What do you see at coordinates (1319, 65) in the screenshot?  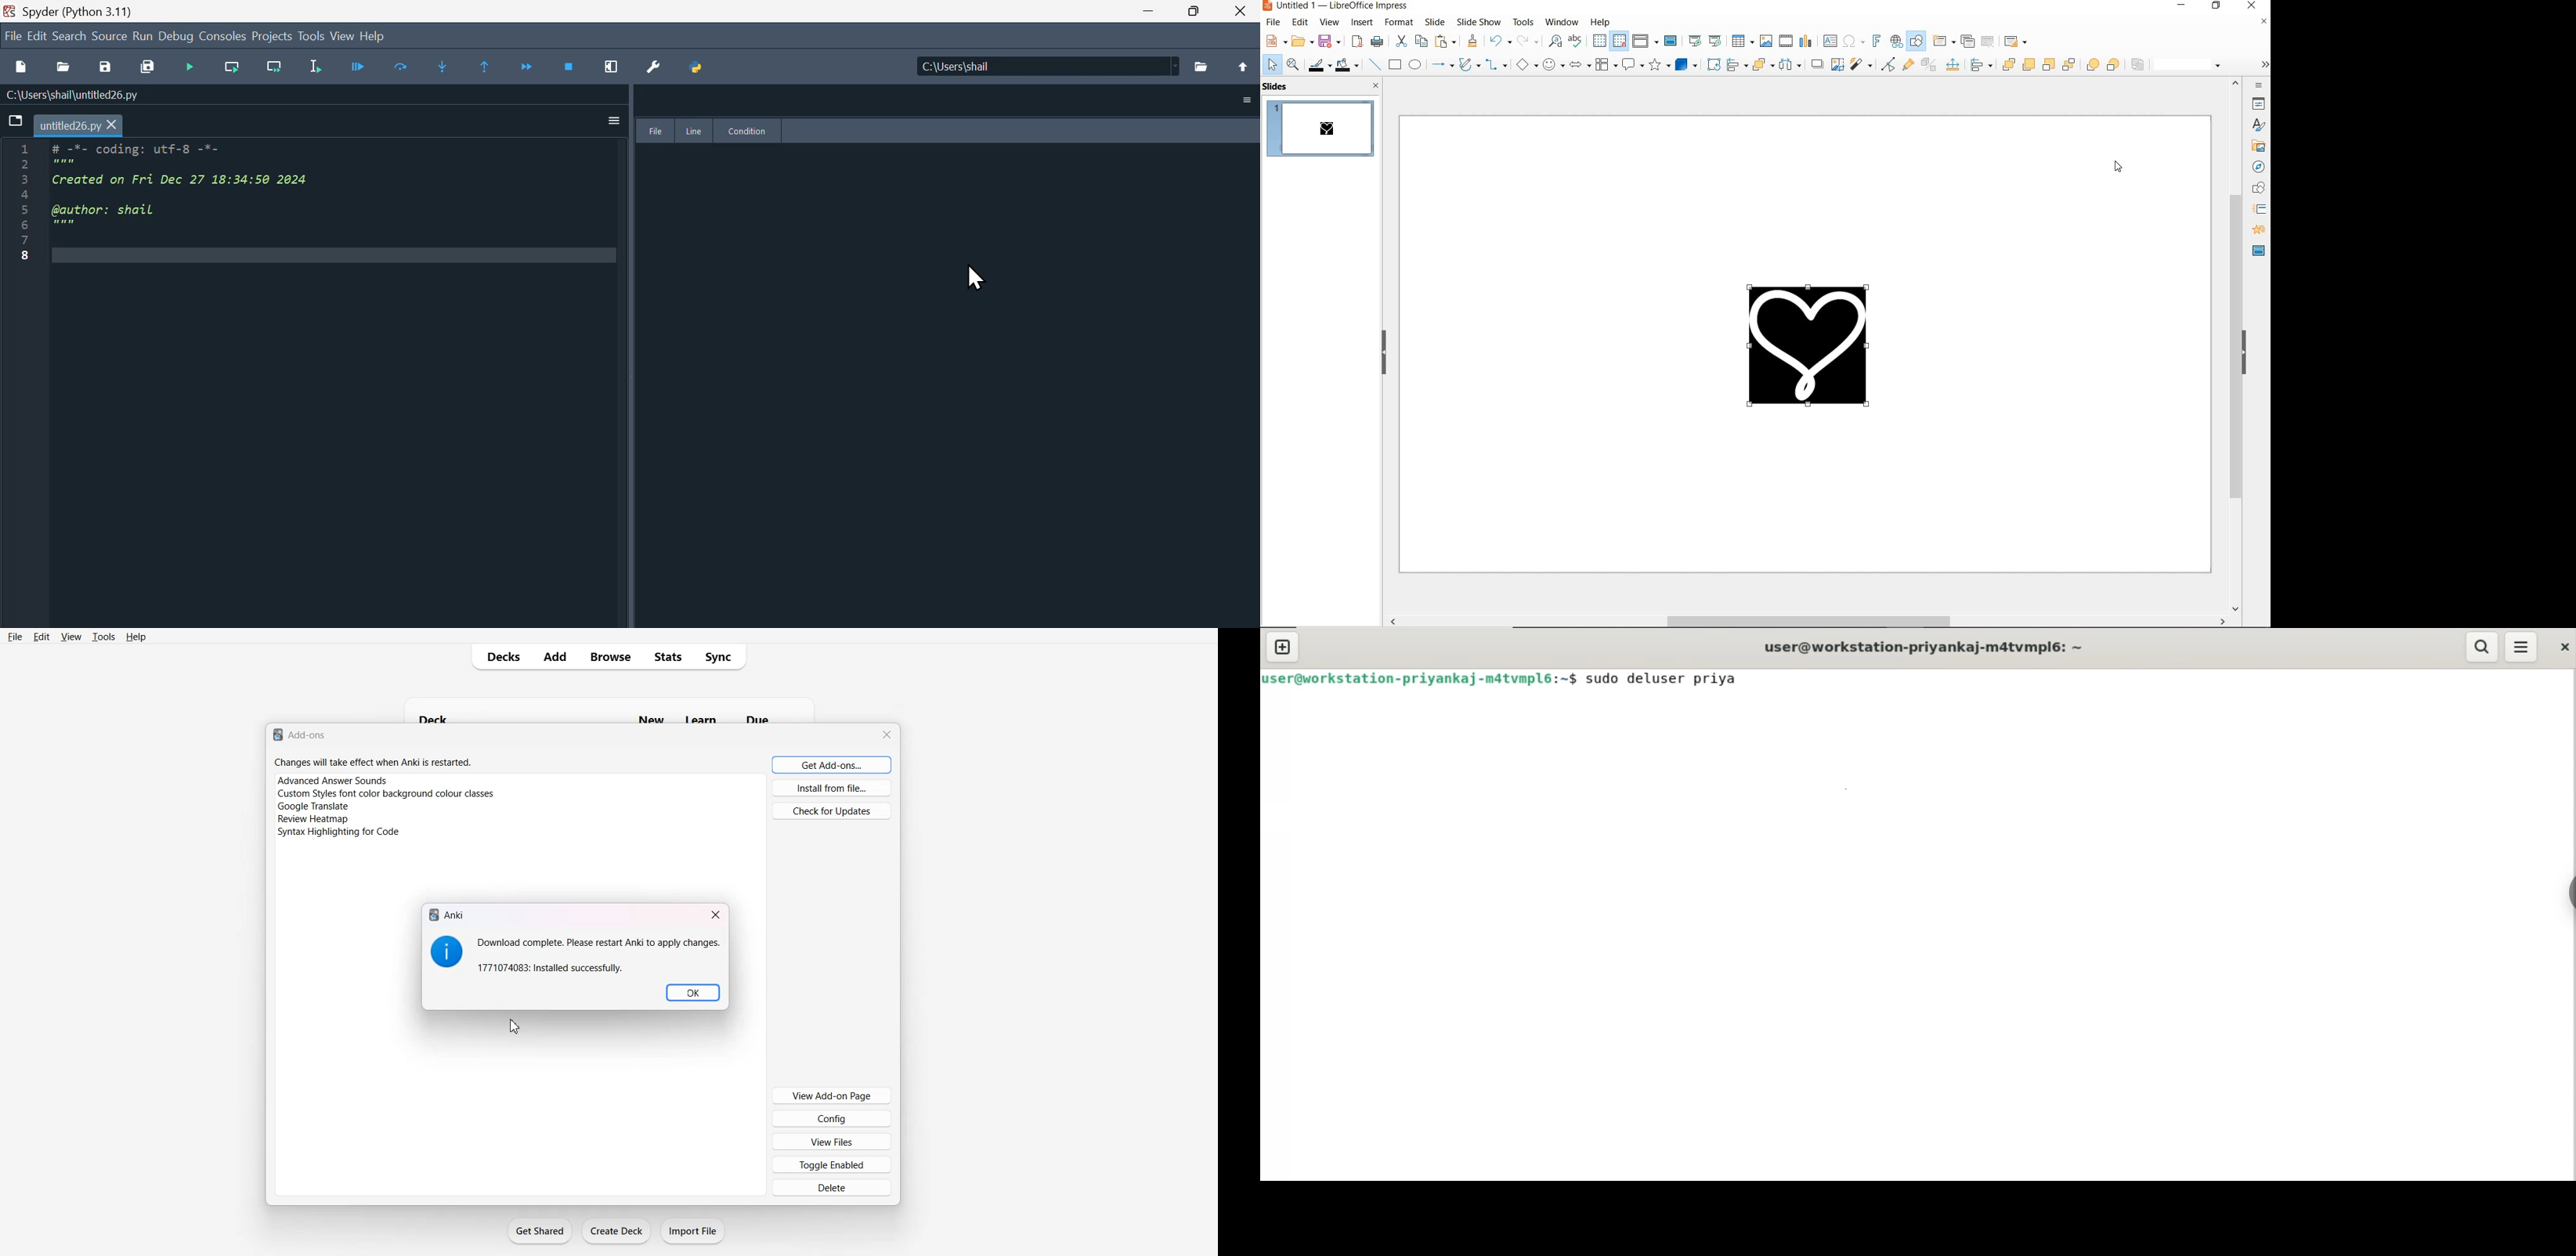 I see `line color` at bounding box center [1319, 65].